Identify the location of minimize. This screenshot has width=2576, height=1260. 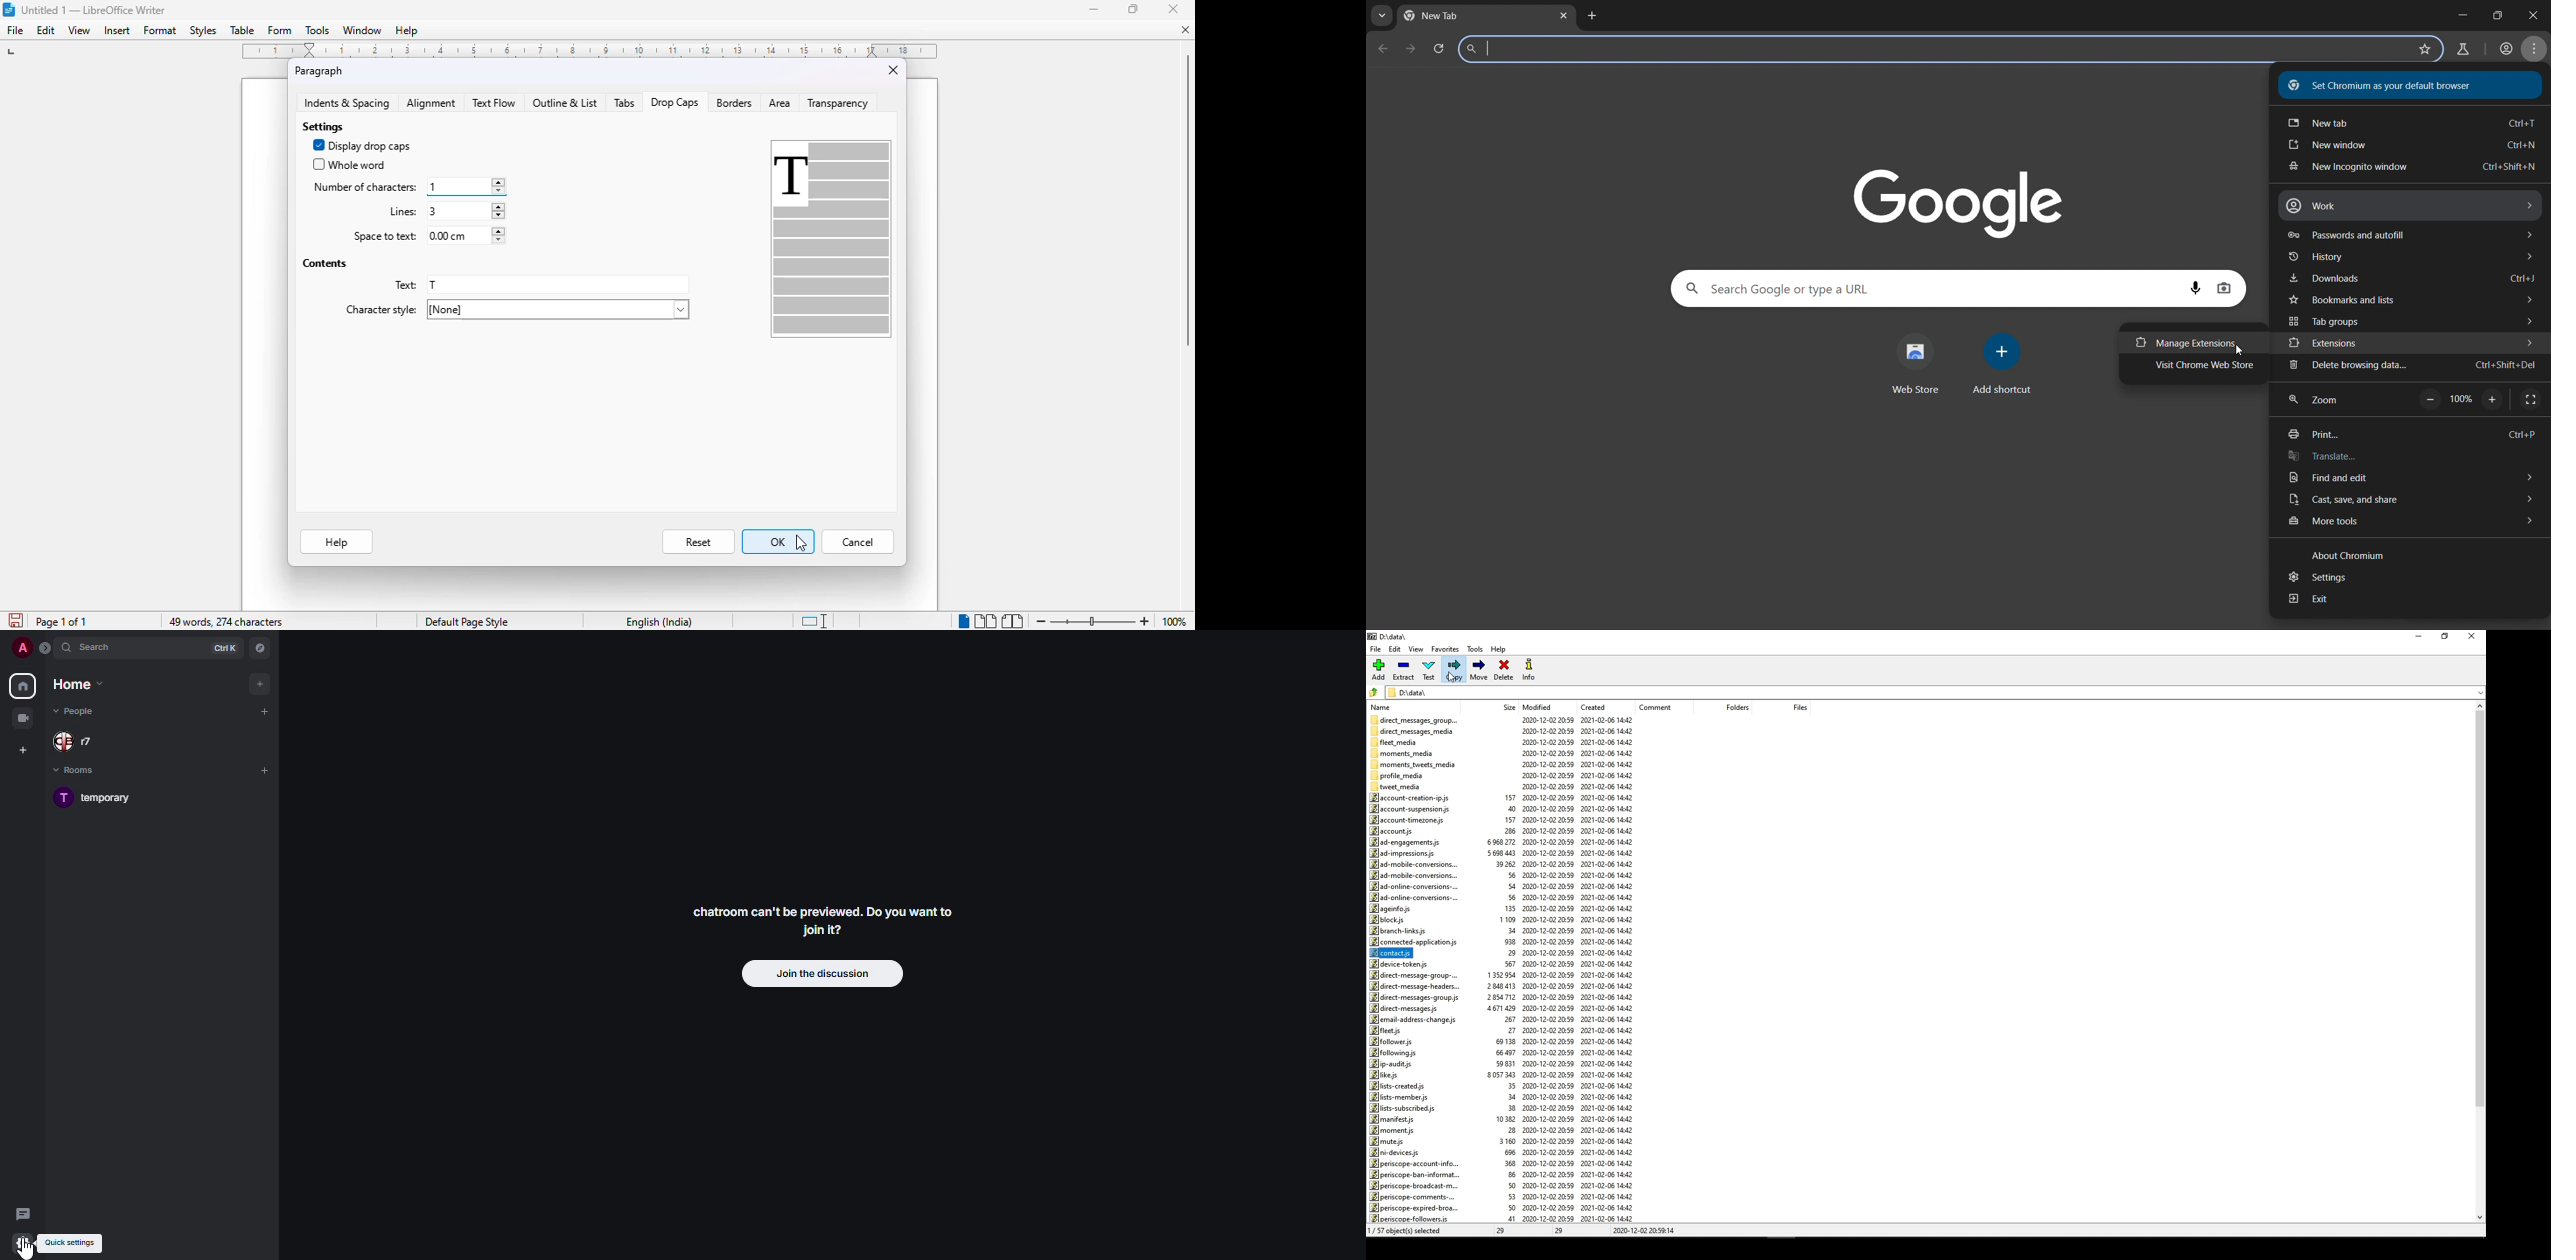
(2454, 14).